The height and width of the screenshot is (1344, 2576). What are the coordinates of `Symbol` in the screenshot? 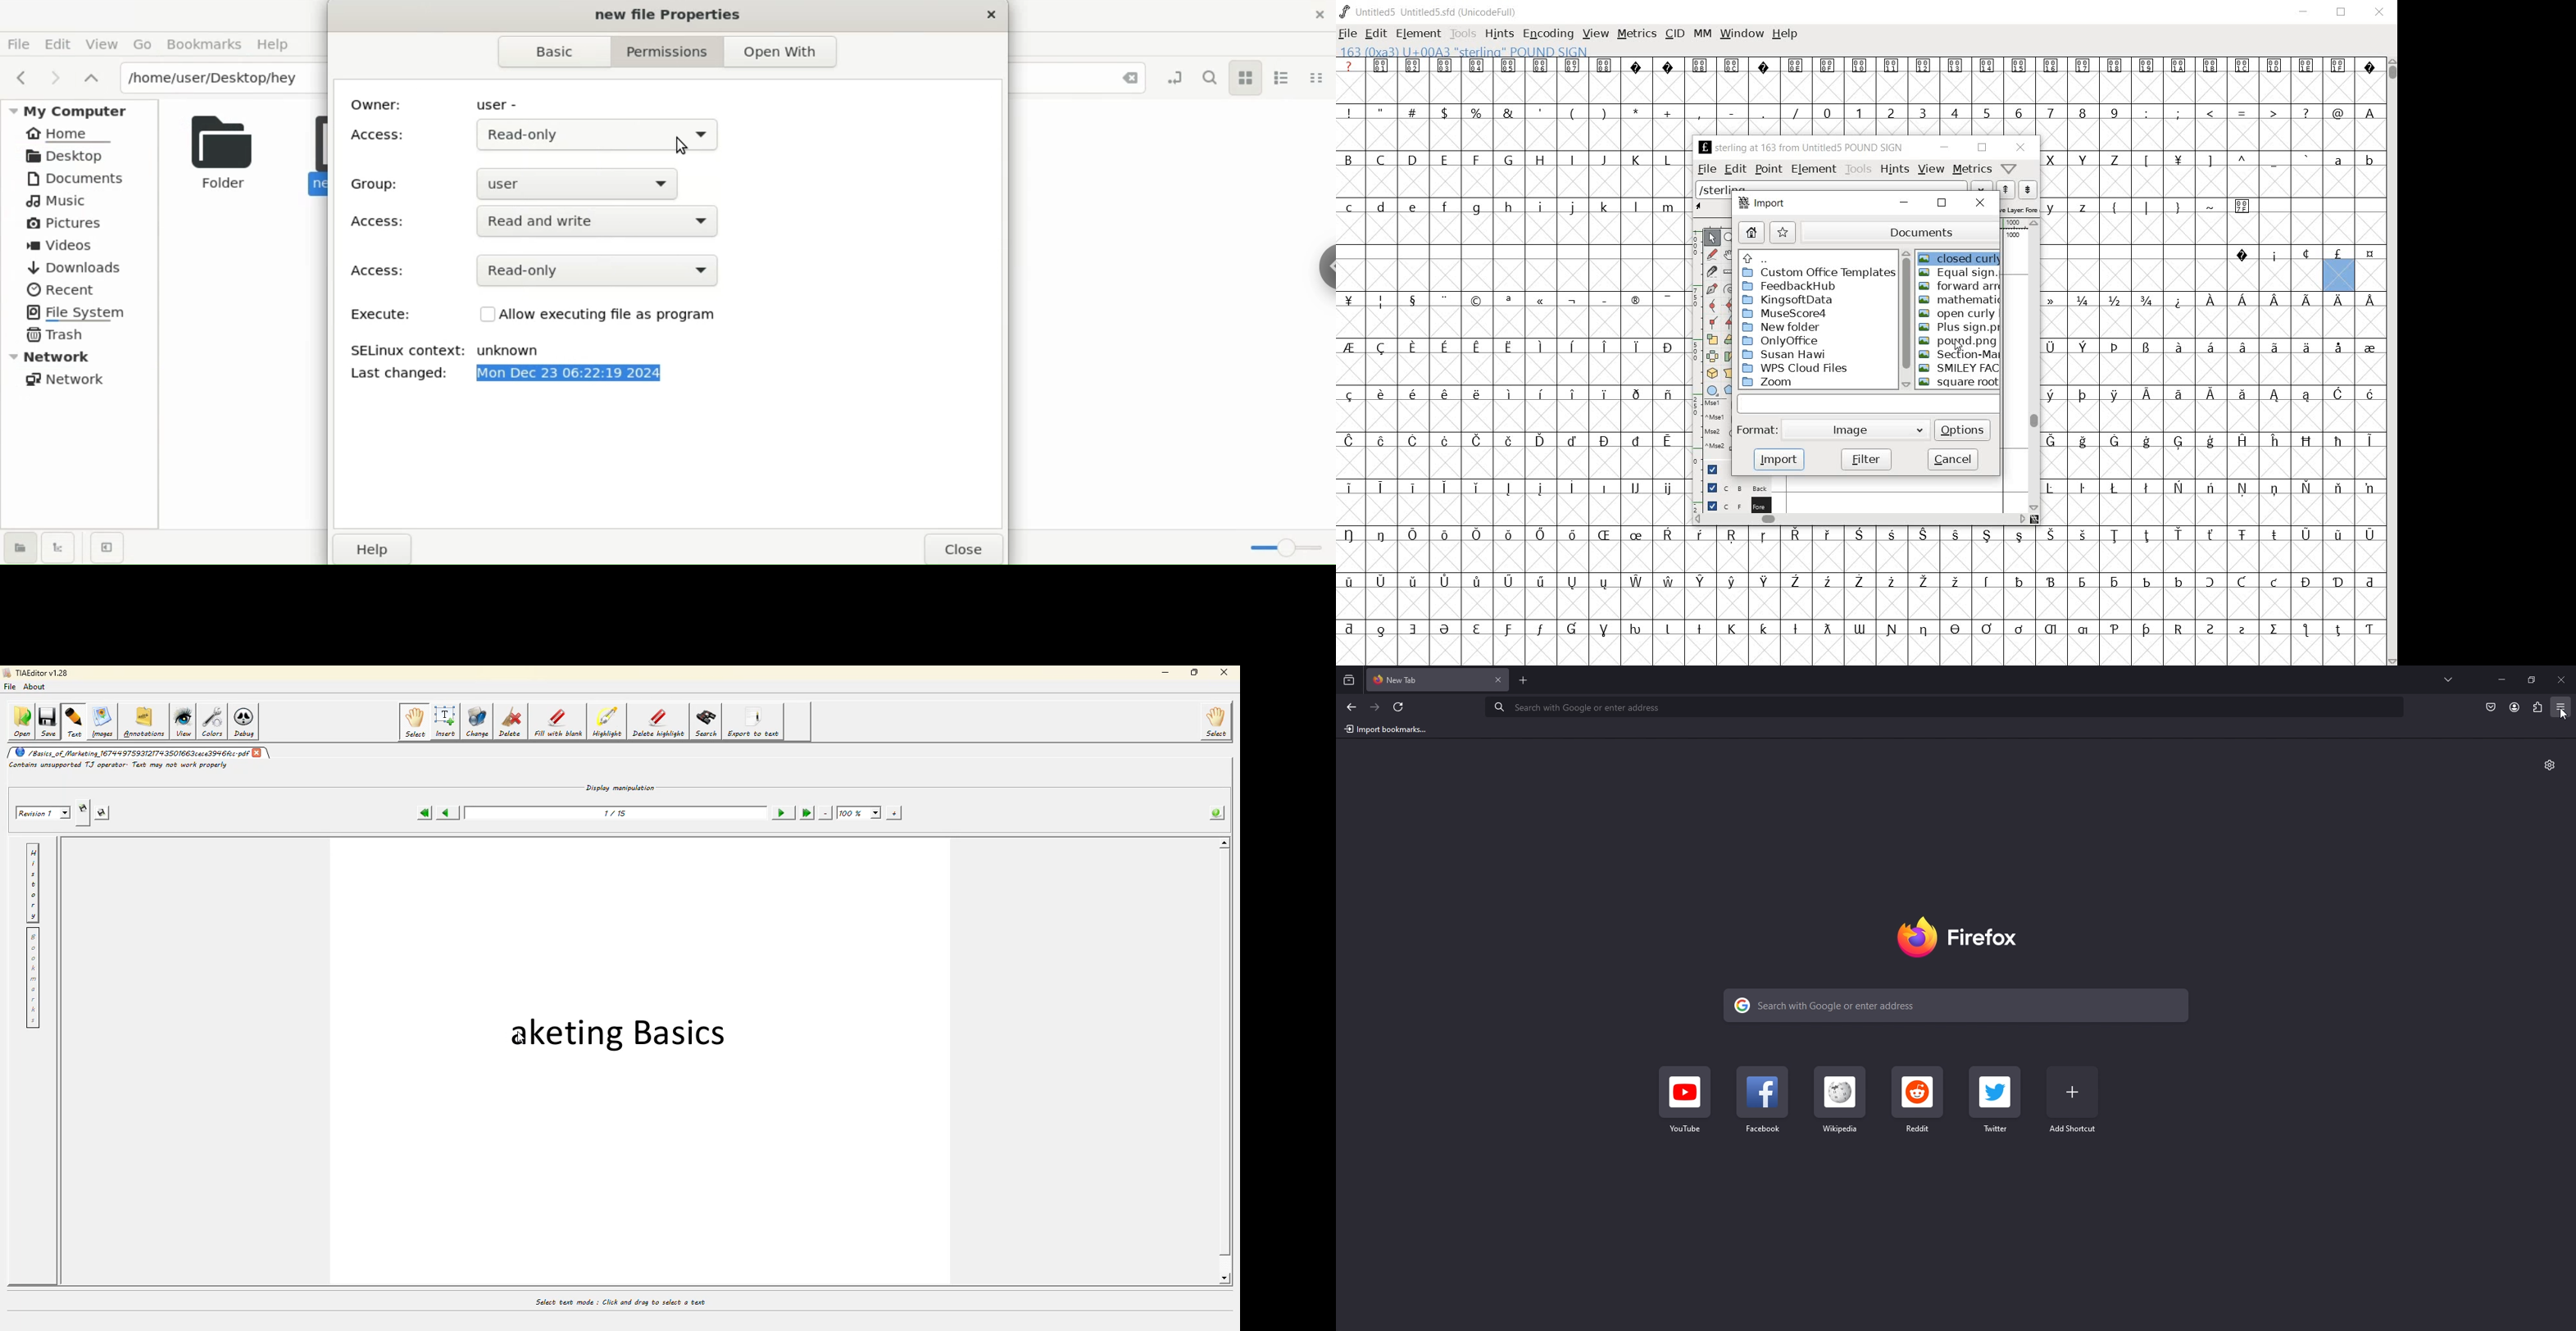 It's located at (1445, 442).